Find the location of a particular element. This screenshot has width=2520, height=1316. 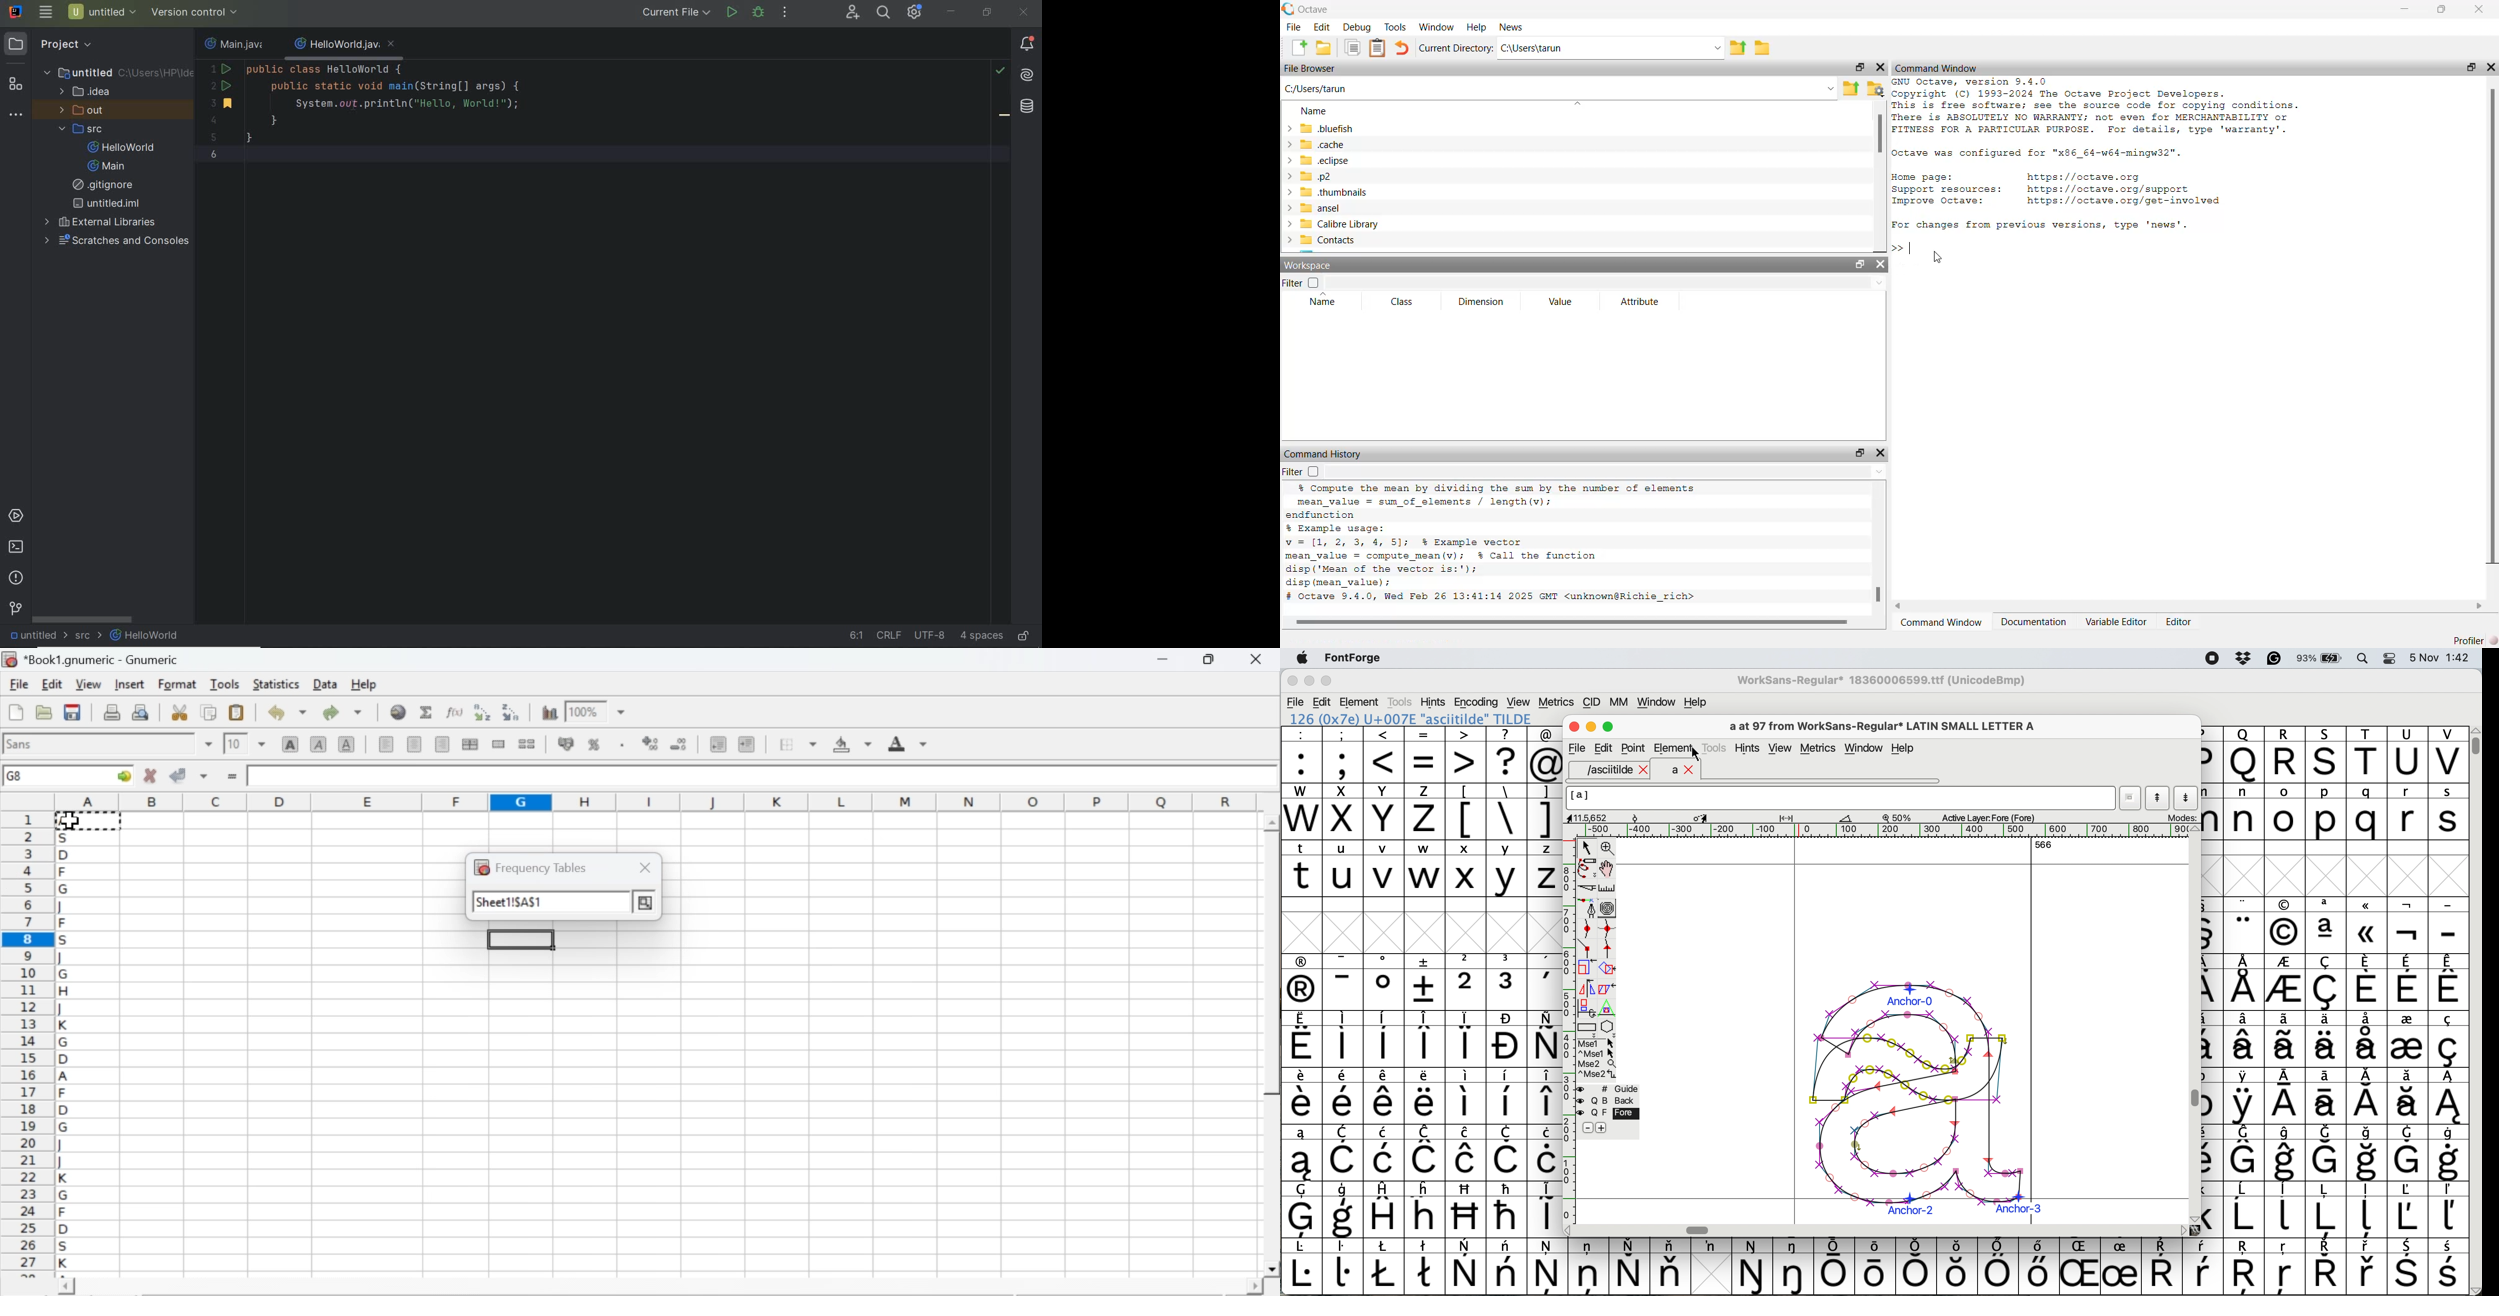

decrease number of decimals displayed is located at coordinates (678, 745).